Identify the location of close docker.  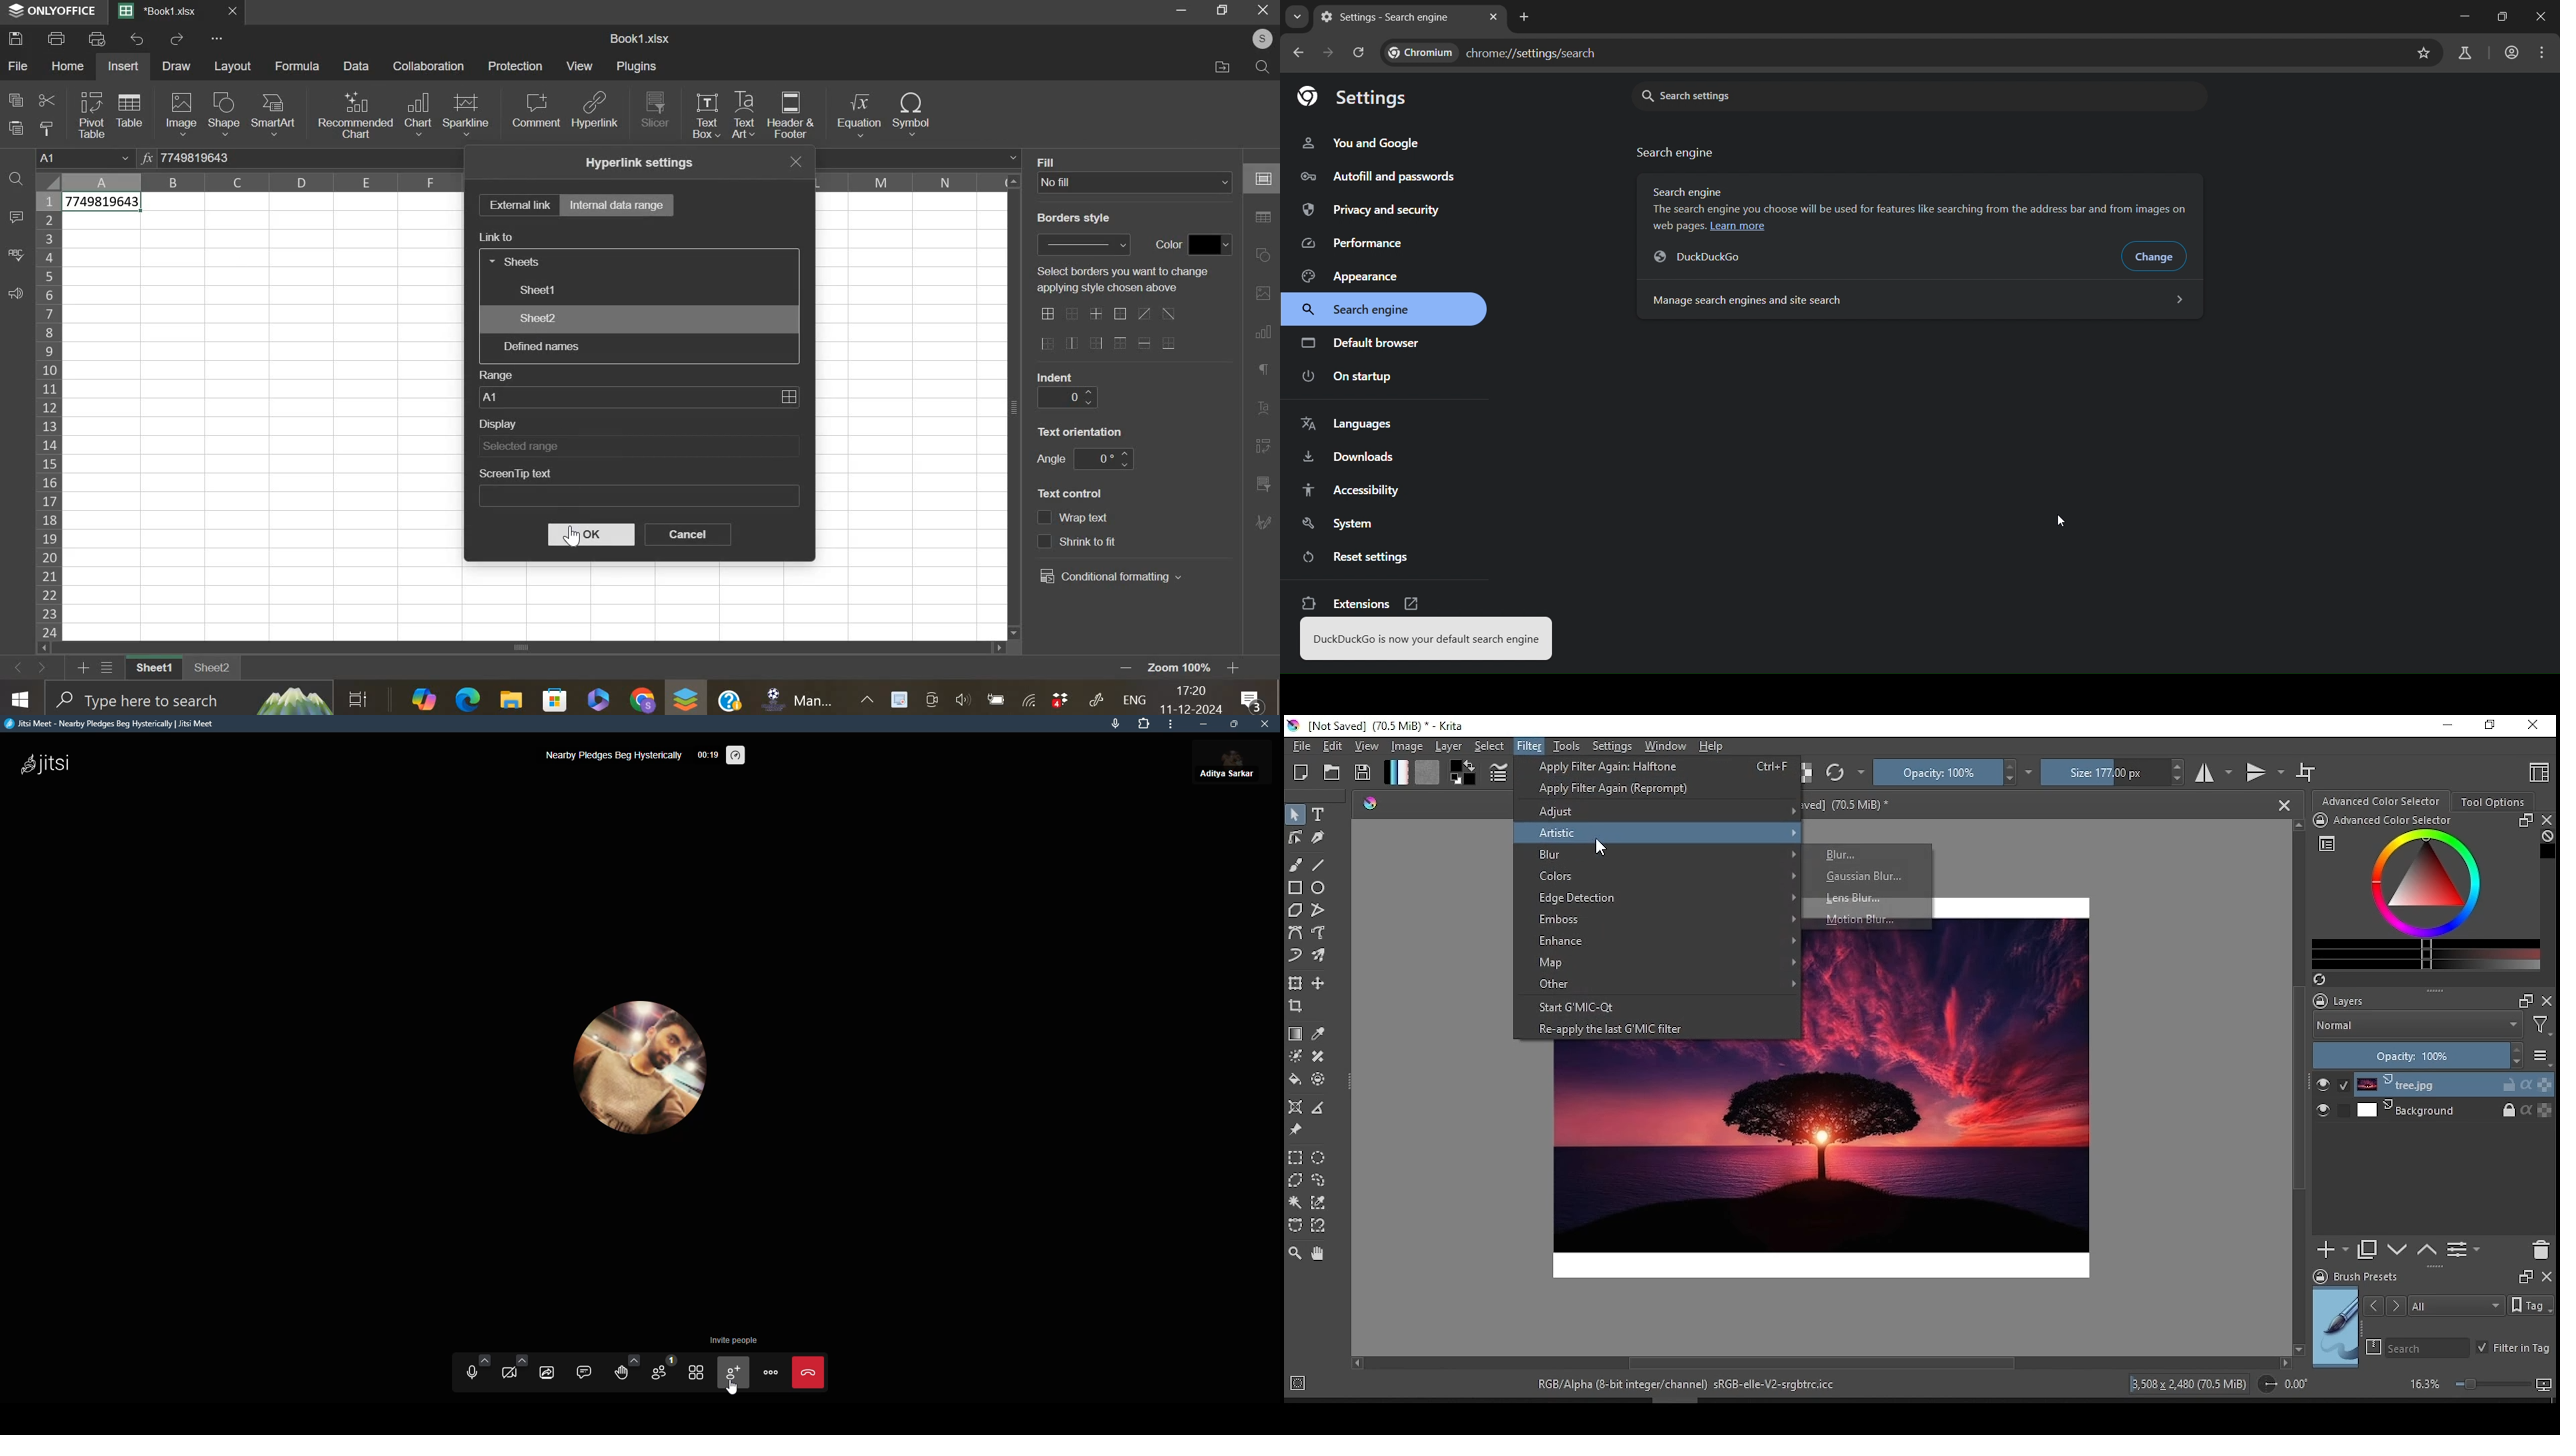
(2547, 818).